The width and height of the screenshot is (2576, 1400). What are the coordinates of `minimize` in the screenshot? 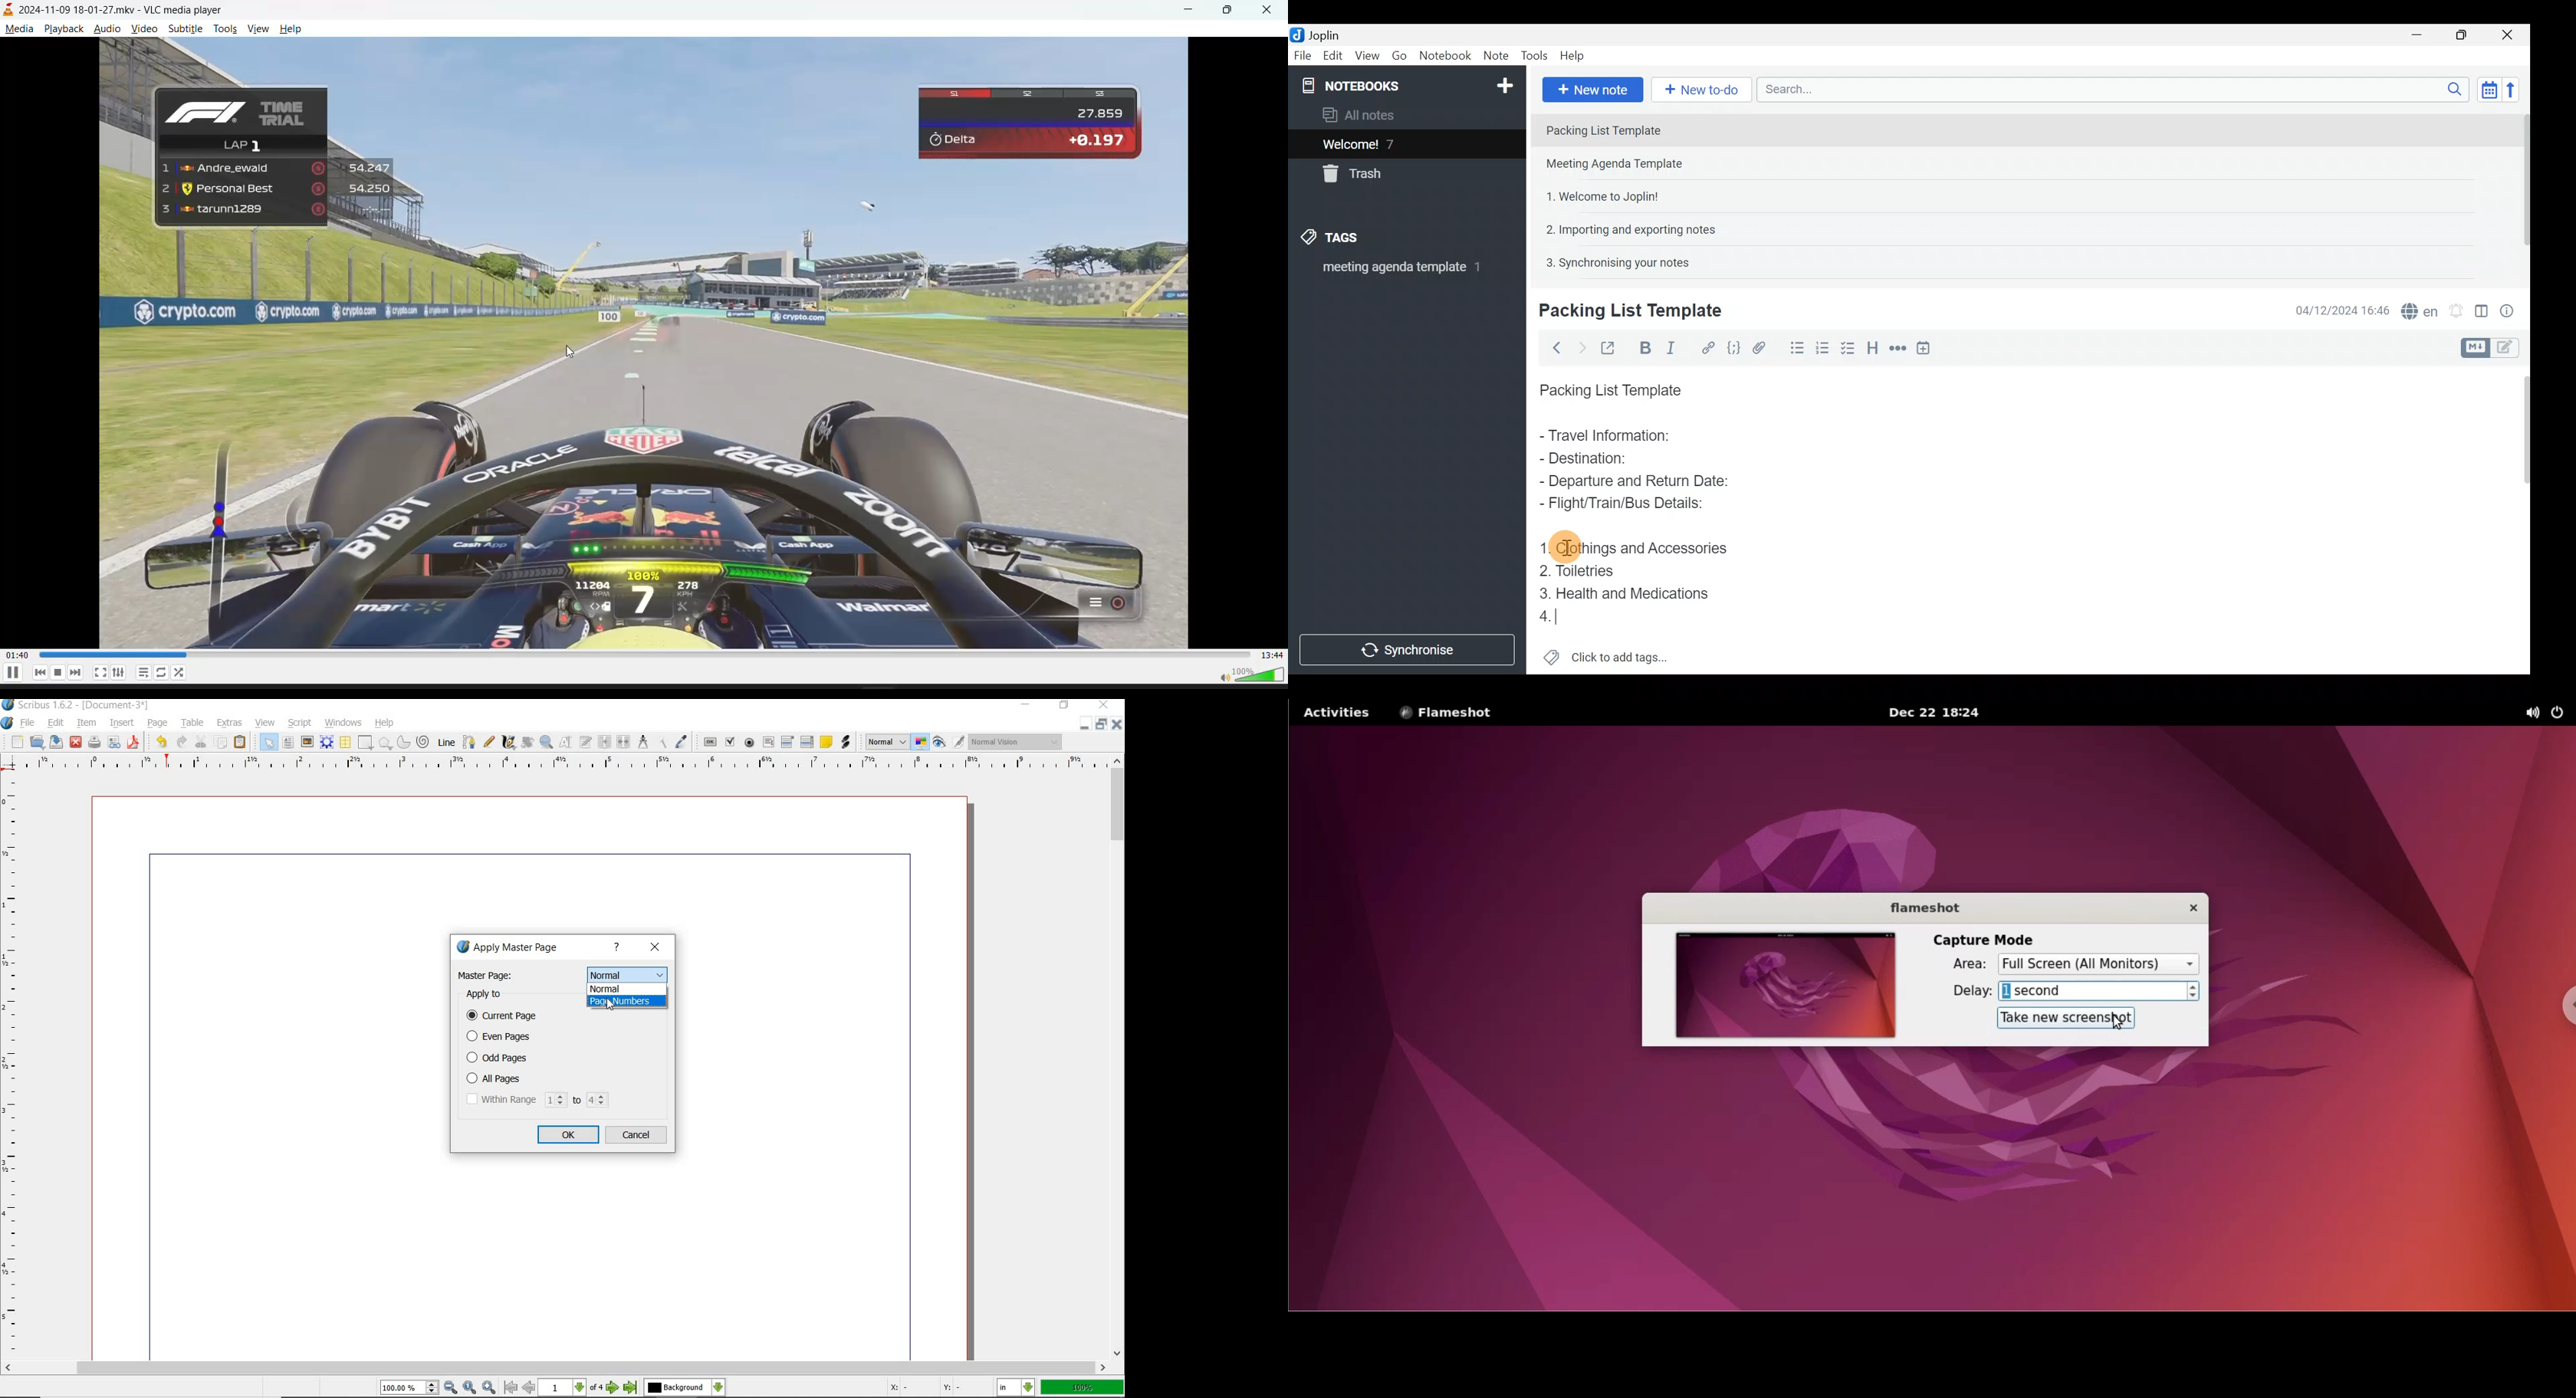 It's located at (1184, 10).